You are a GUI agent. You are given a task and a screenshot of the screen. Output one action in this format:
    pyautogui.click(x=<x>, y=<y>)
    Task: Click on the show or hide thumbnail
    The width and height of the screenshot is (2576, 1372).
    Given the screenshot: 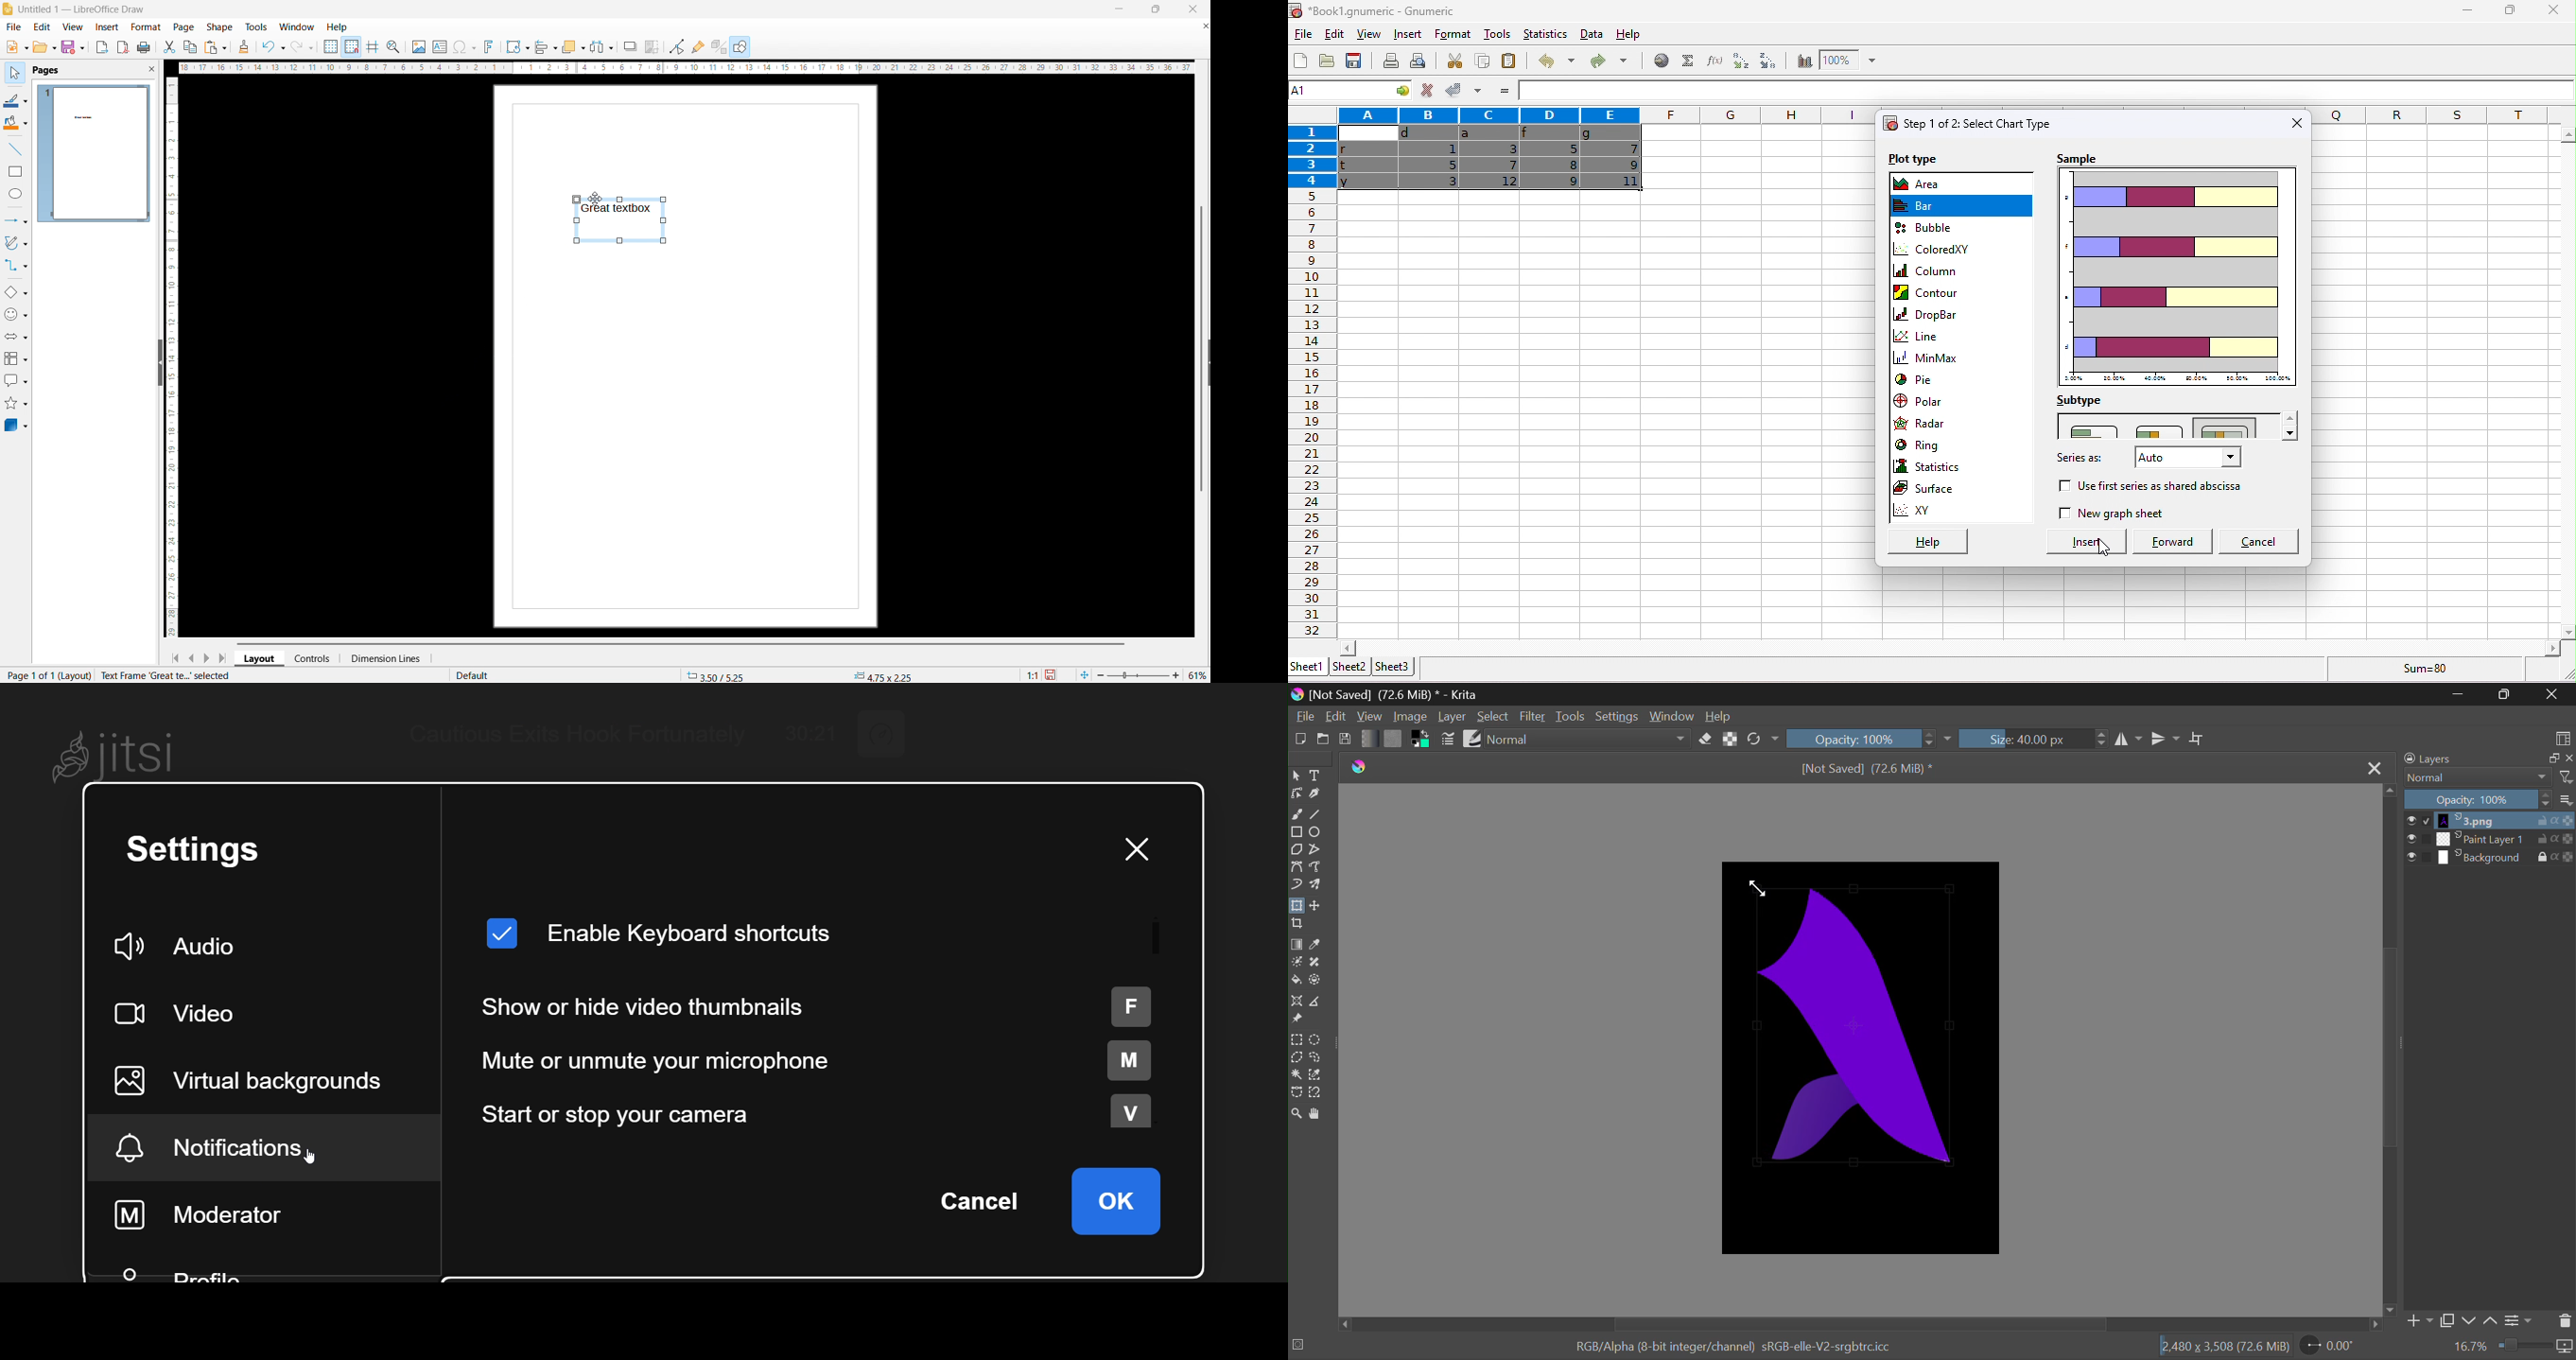 What is the action you would take?
    pyautogui.click(x=820, y=1007)
    